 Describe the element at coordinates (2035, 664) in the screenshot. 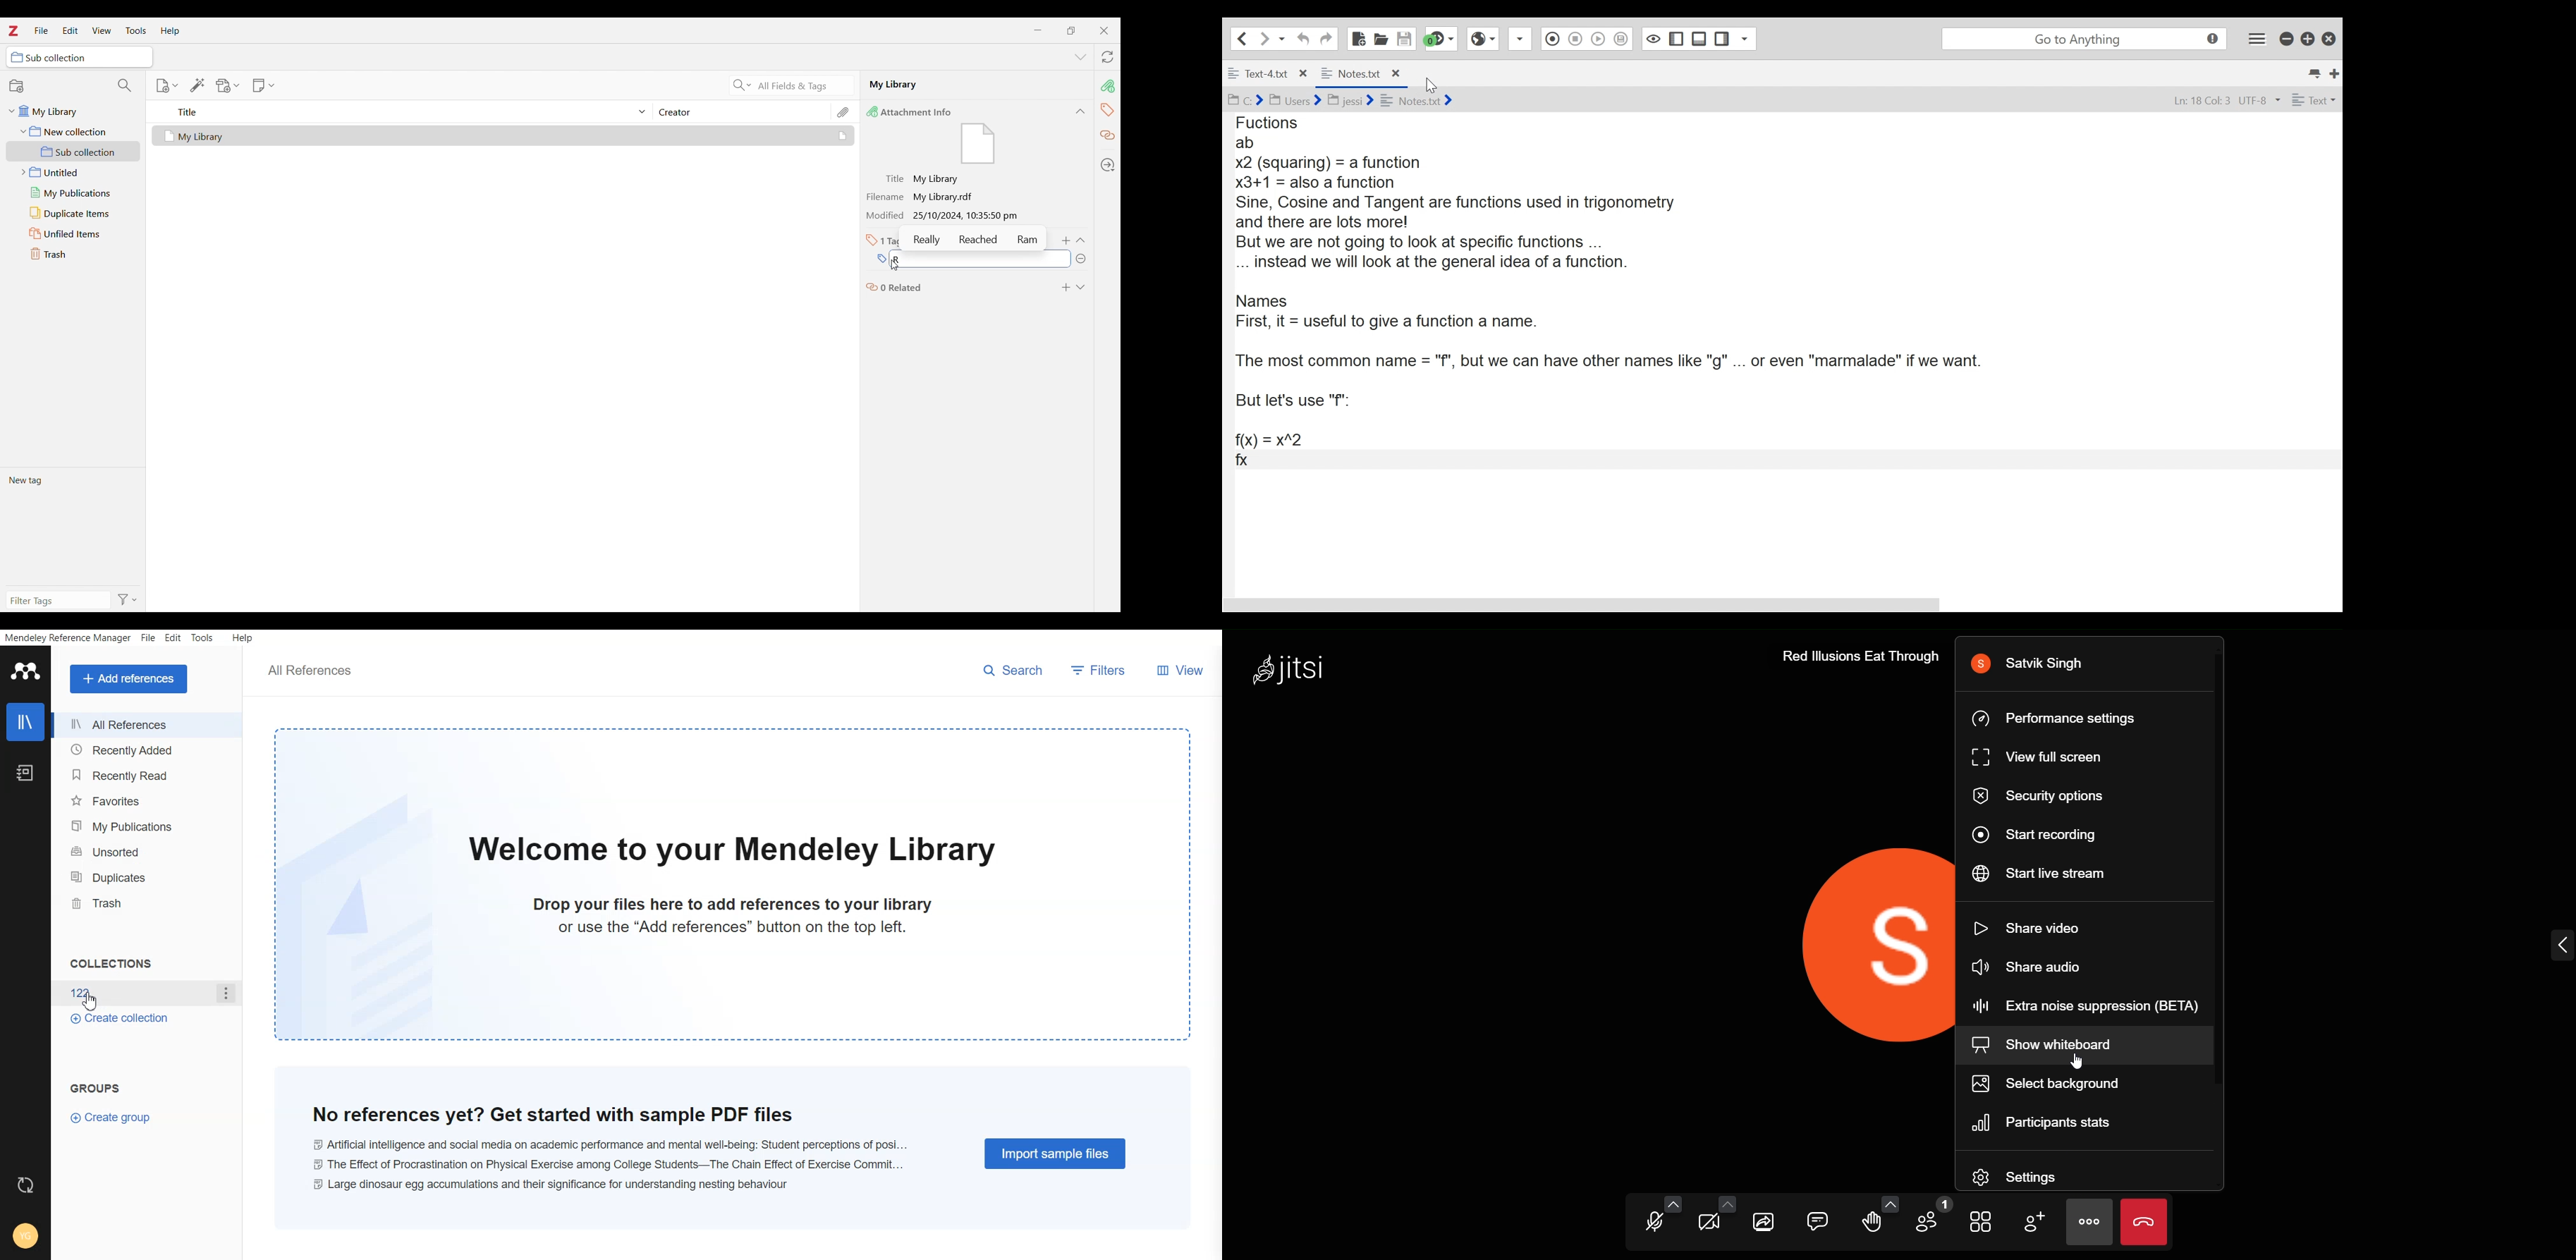

I see `Satvik Singh` at that location.